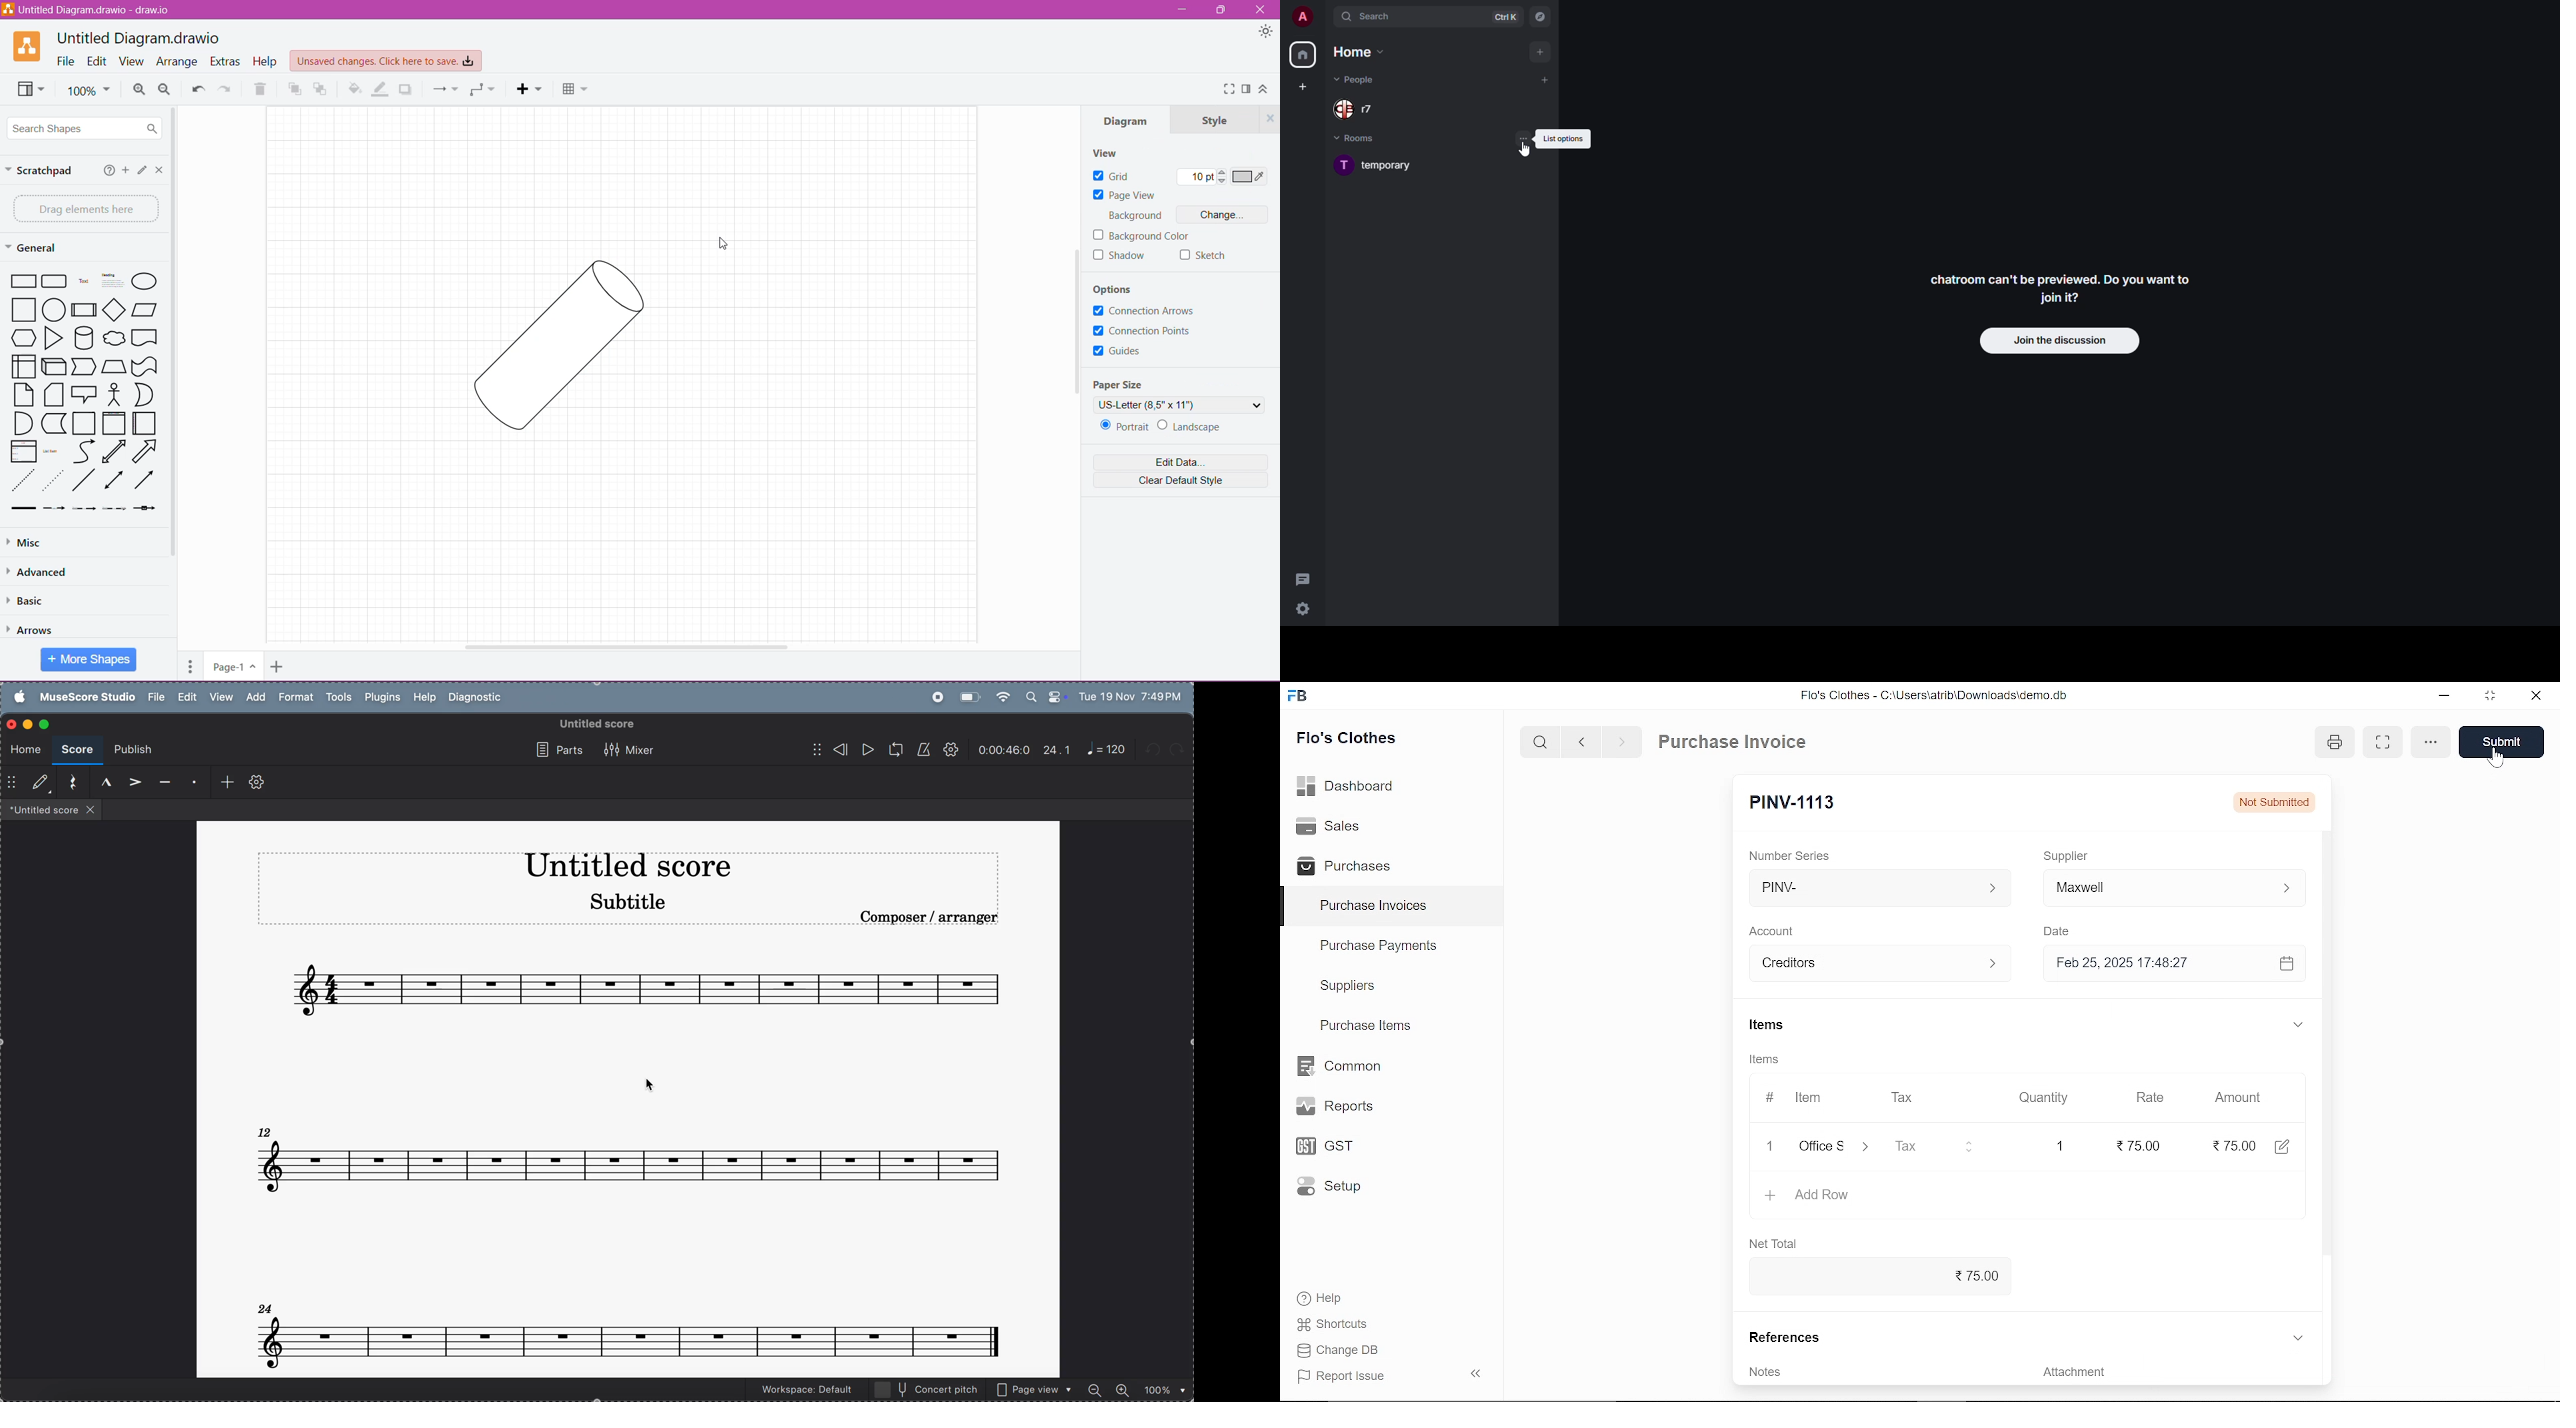 The image size is (2576, 1428). I want to click on plugins, so click(380, 699).